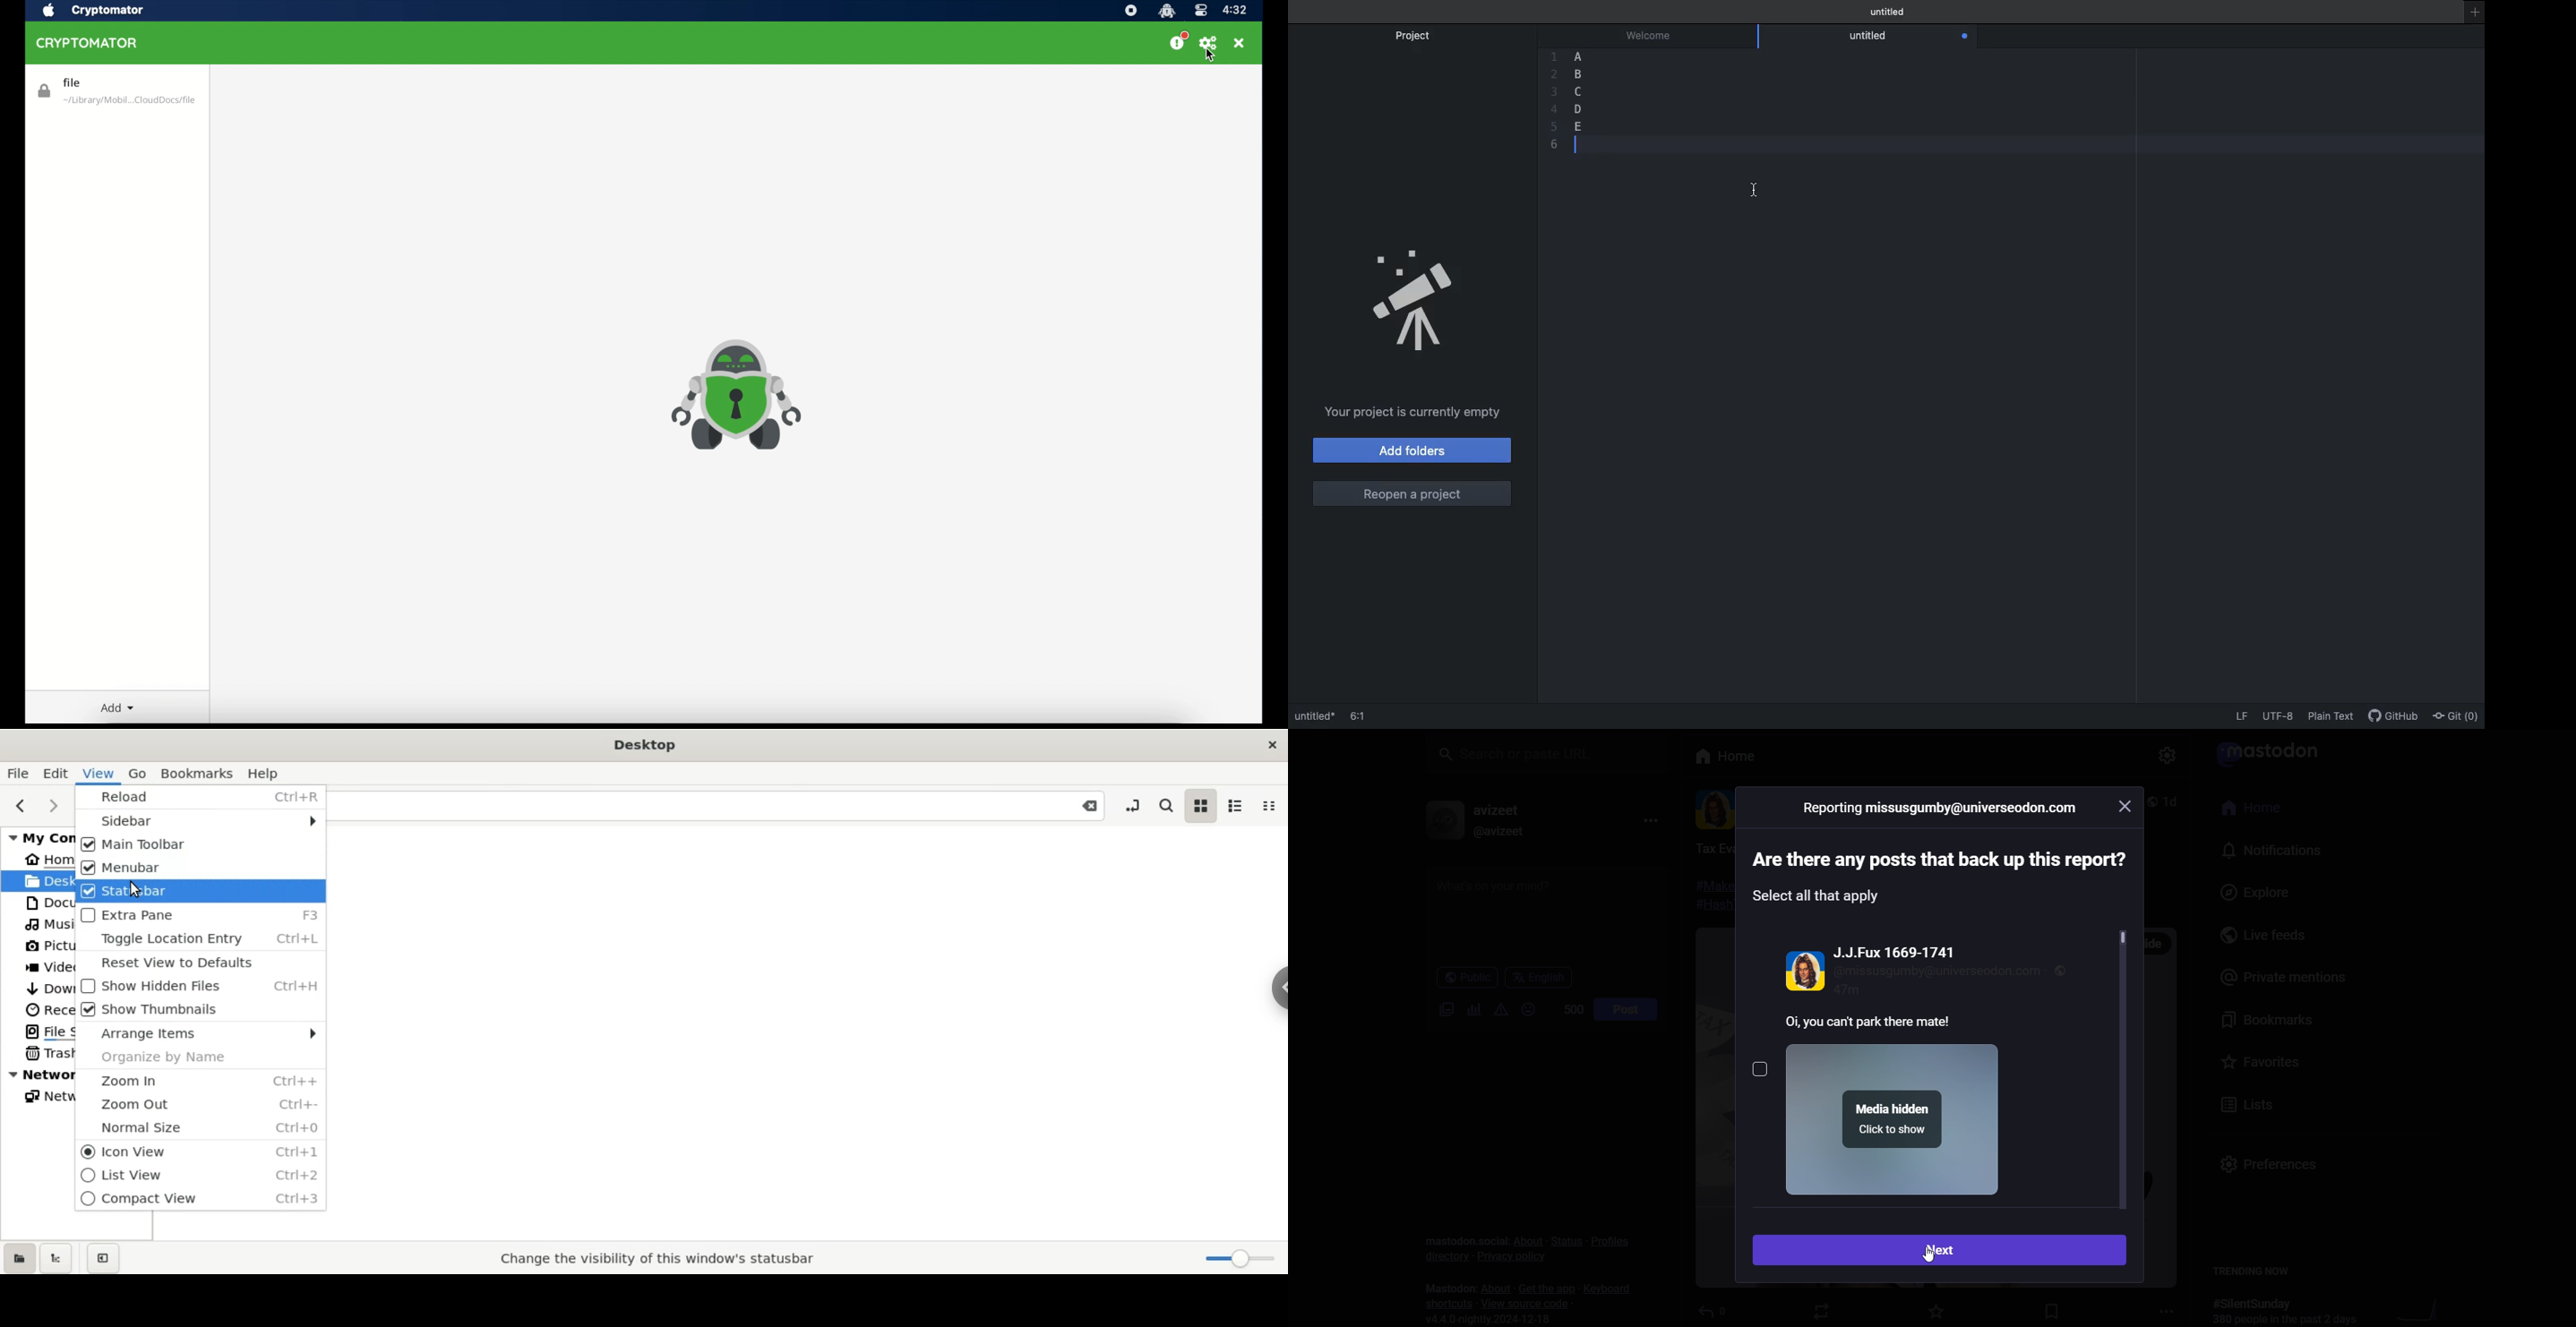 Image resolution: width=2576 pixels, height=1344 pixels. Describe the element at coordinates (2394, 717) in the screenshot. I see `GitHub` at that location.